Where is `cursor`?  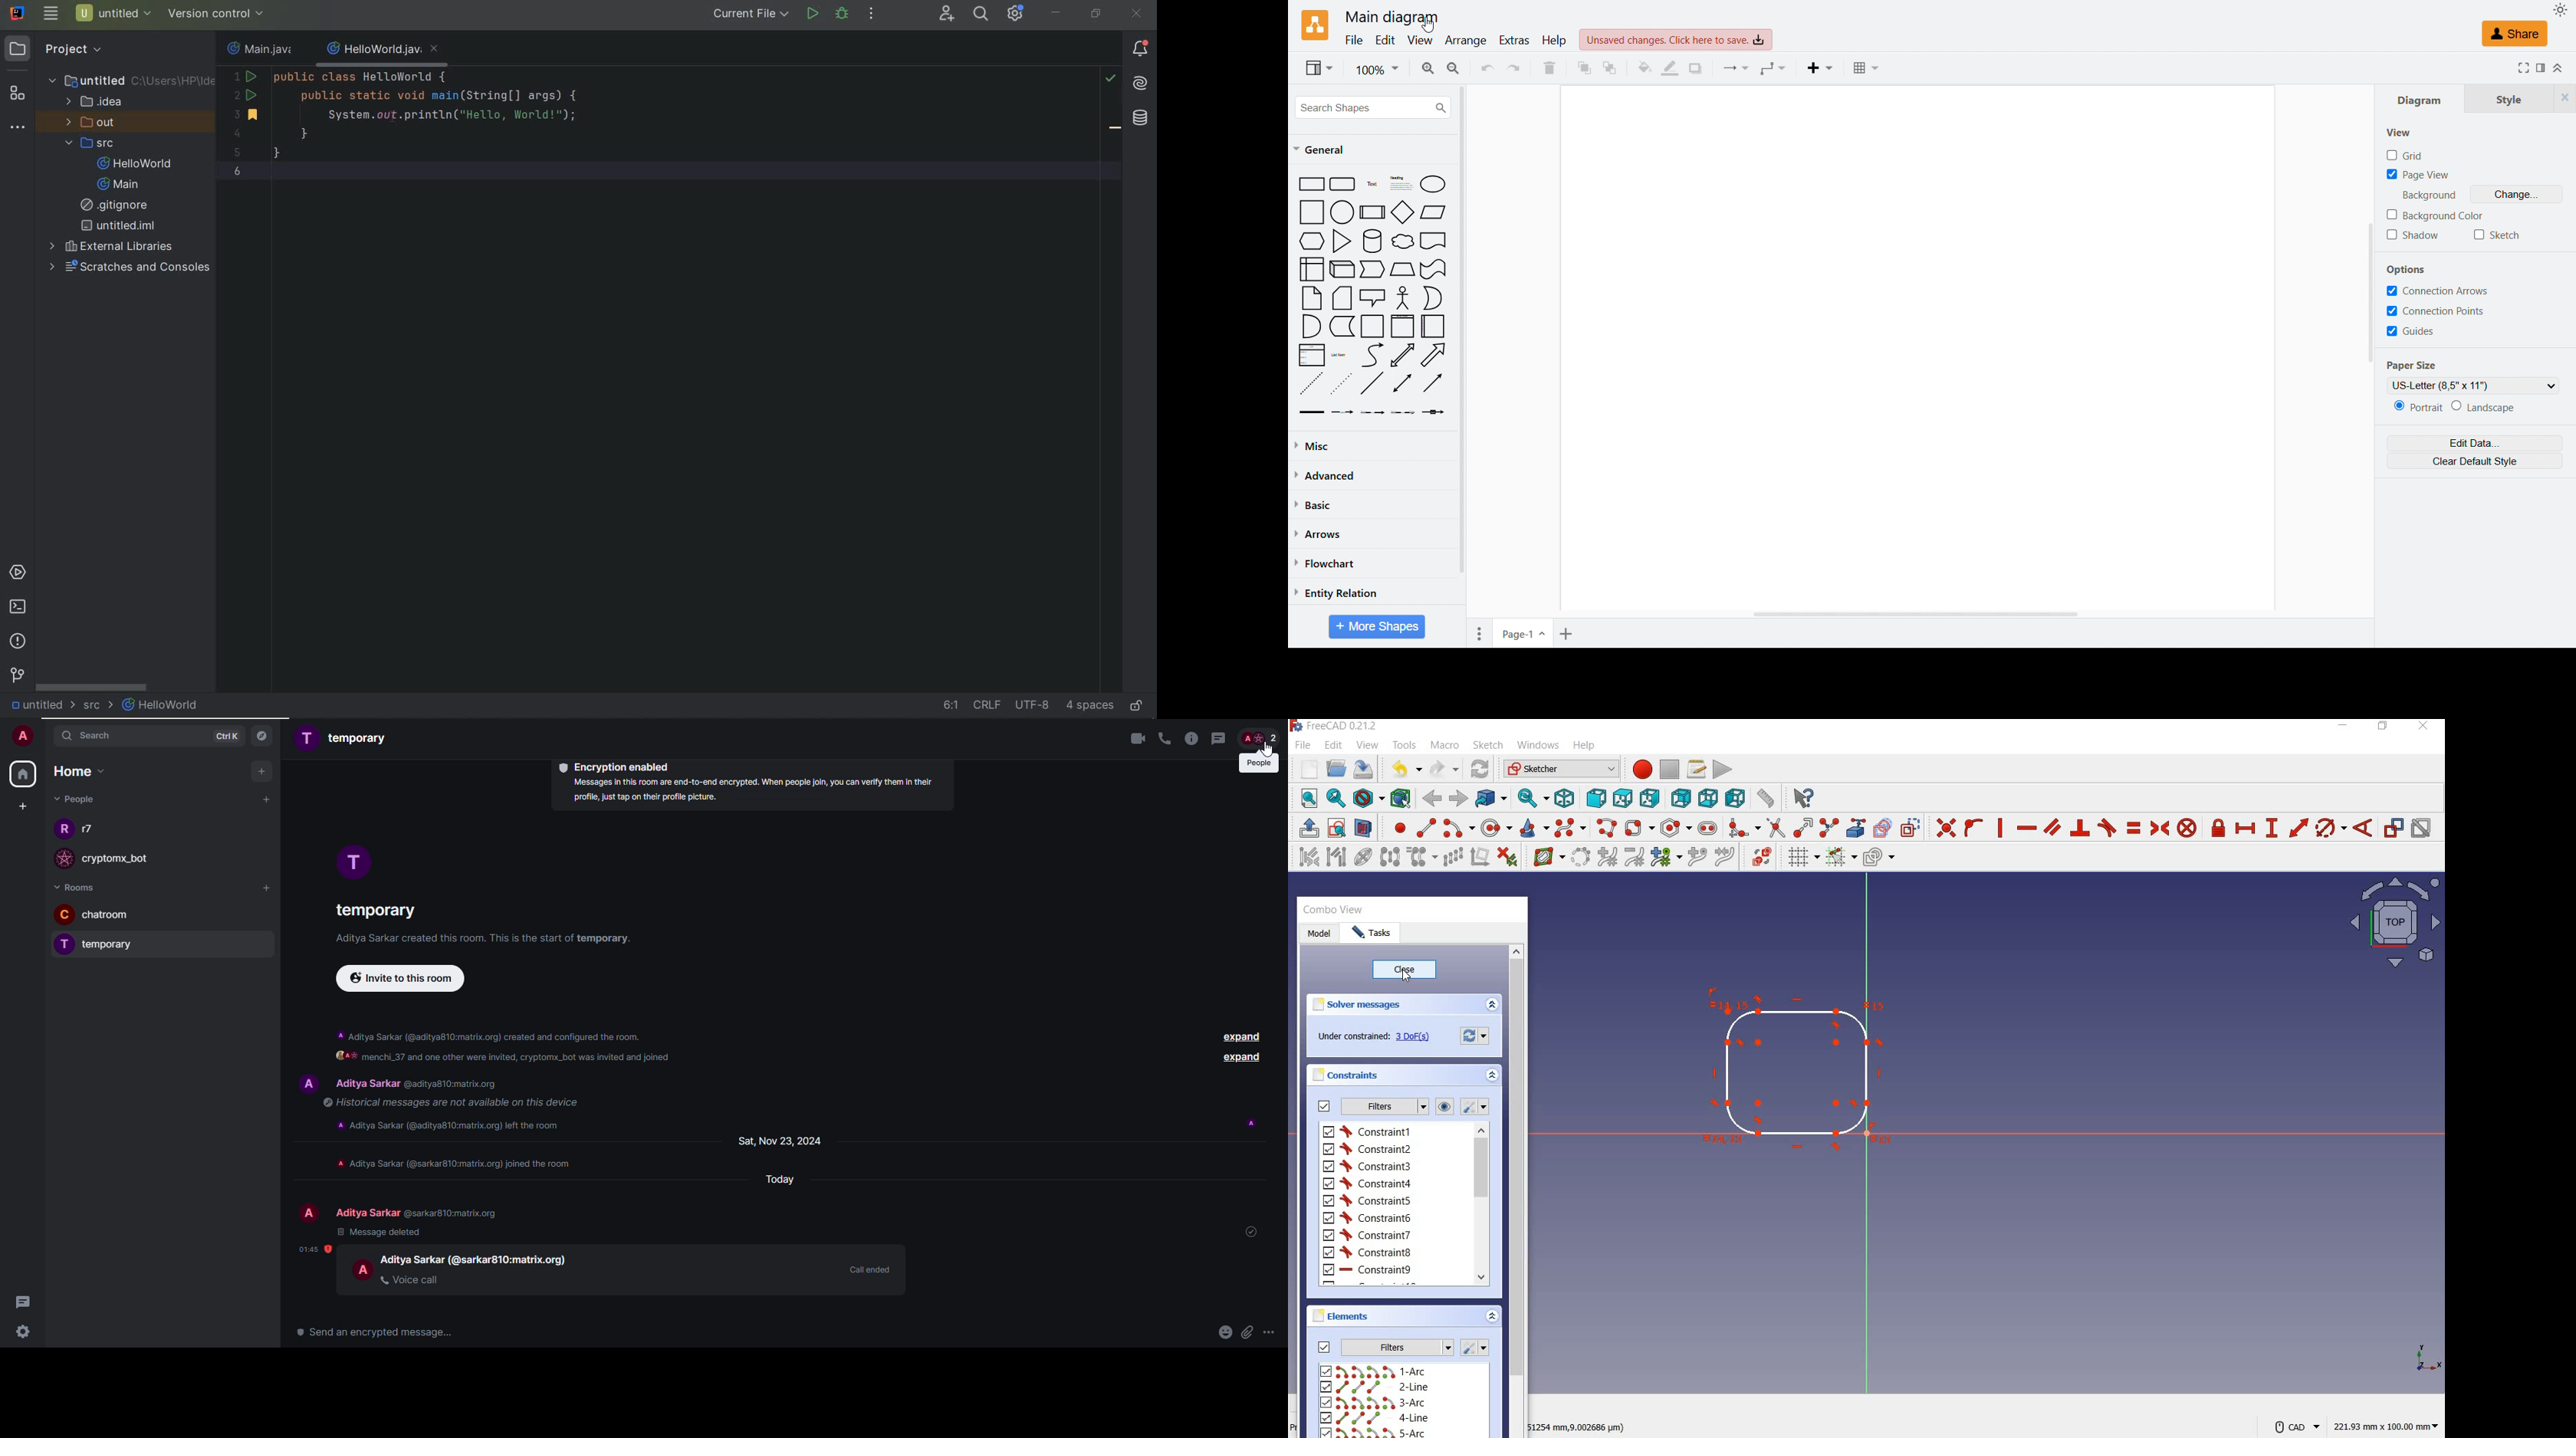
cursor is located at coordinates (1266, 758).